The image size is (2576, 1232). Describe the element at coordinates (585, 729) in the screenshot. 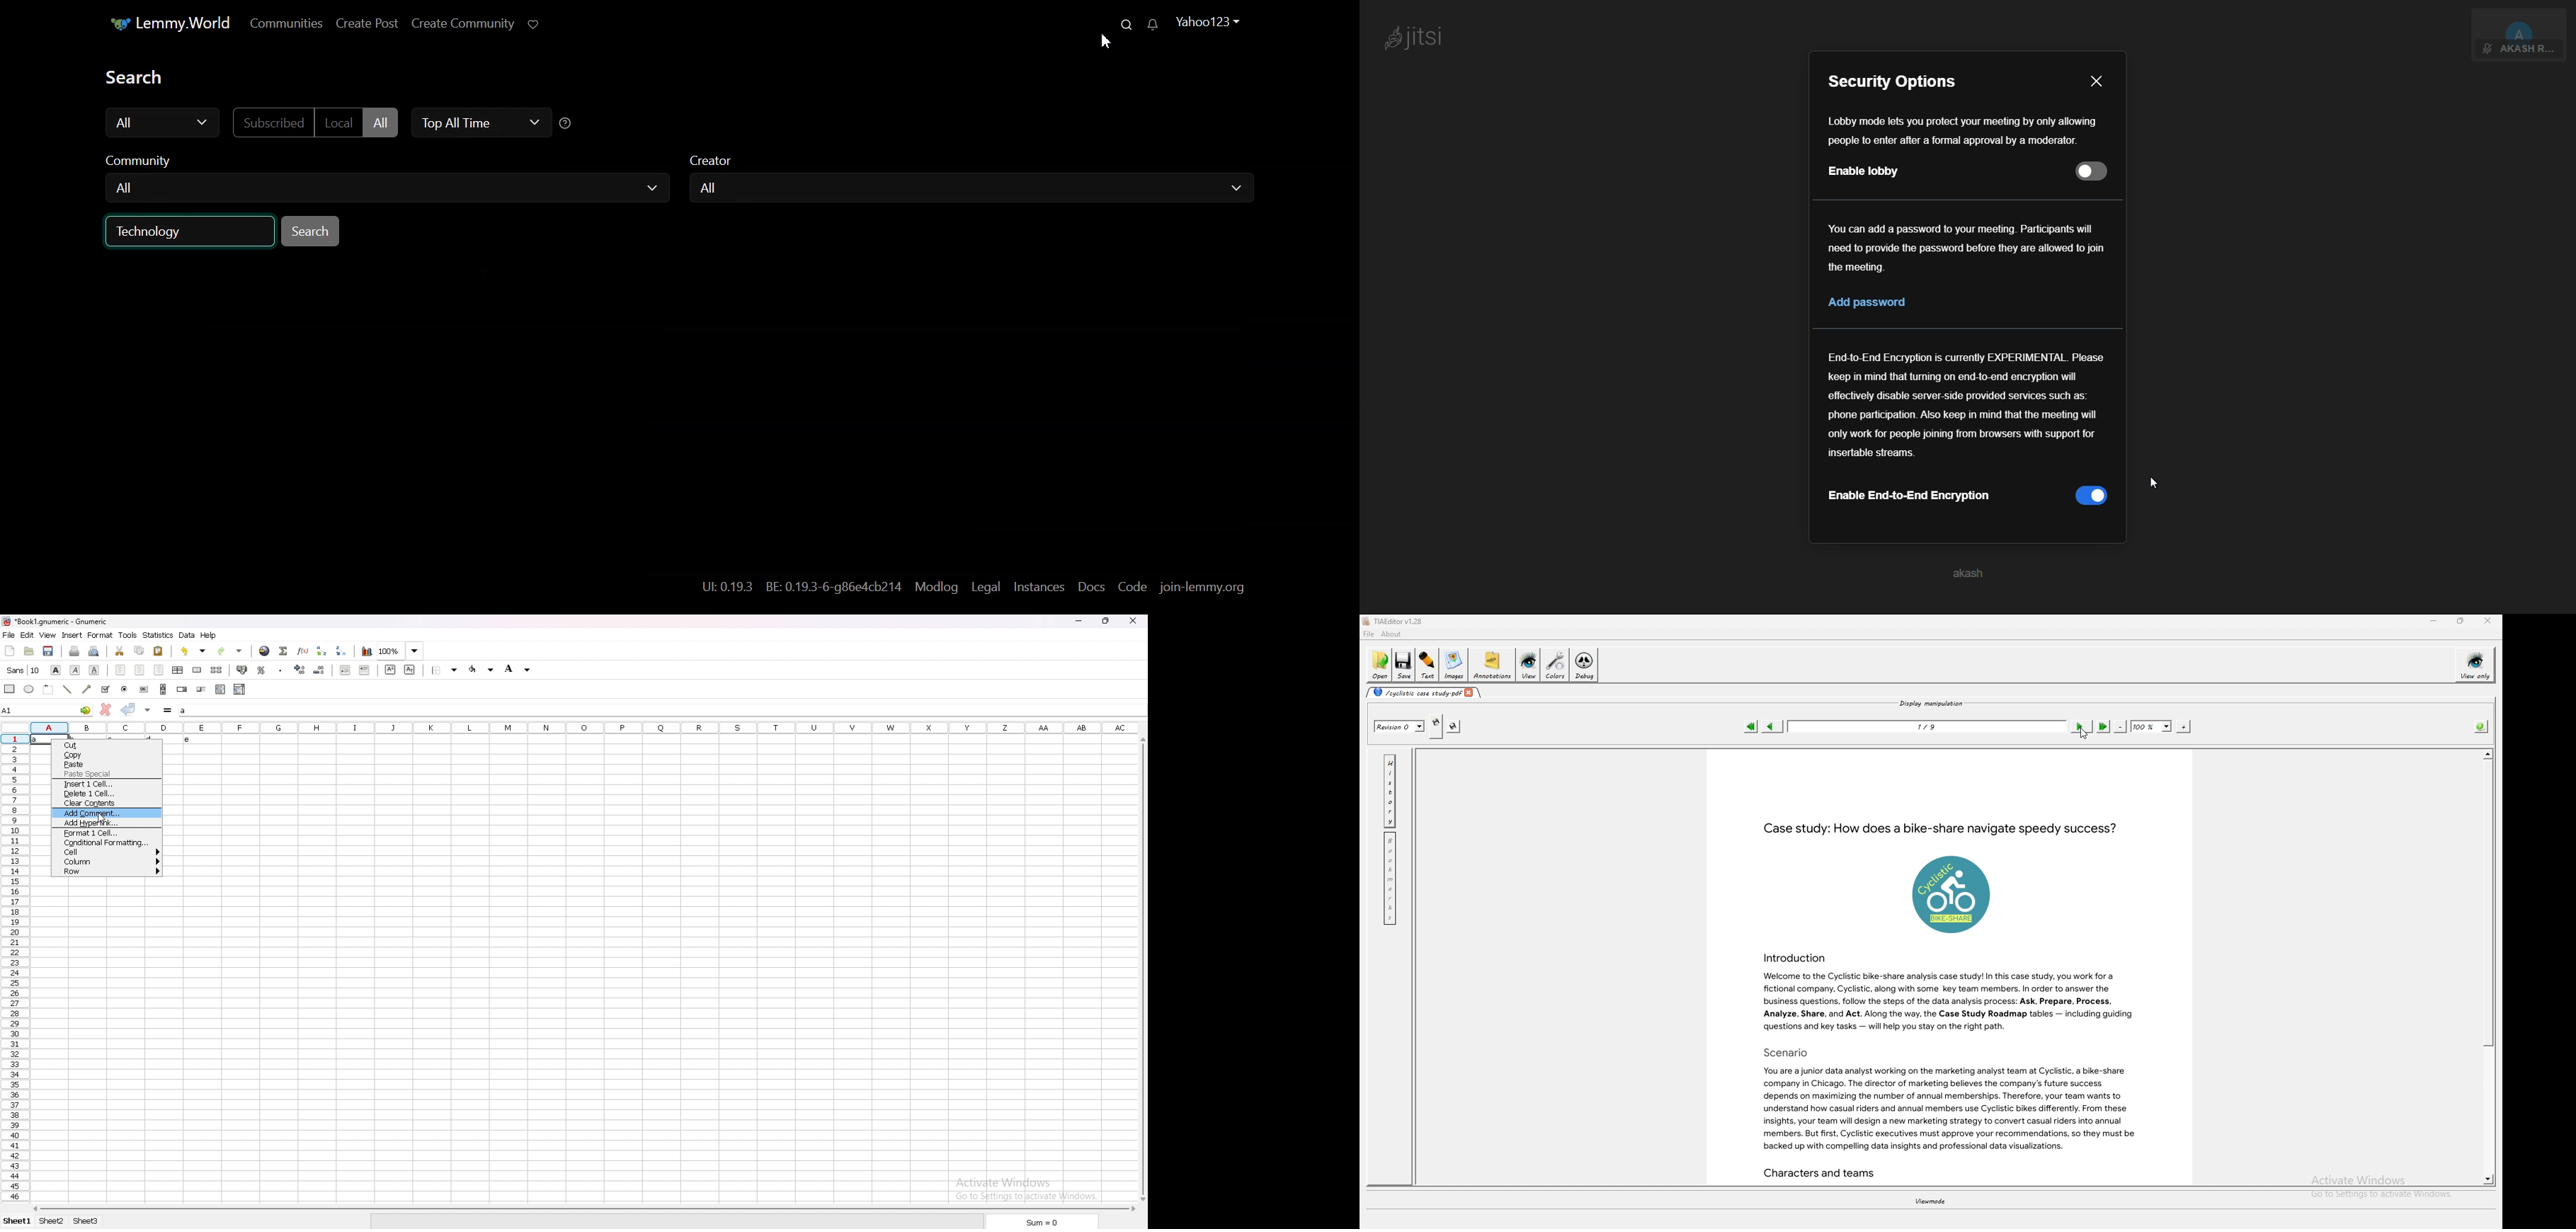

I see `column` at that location.